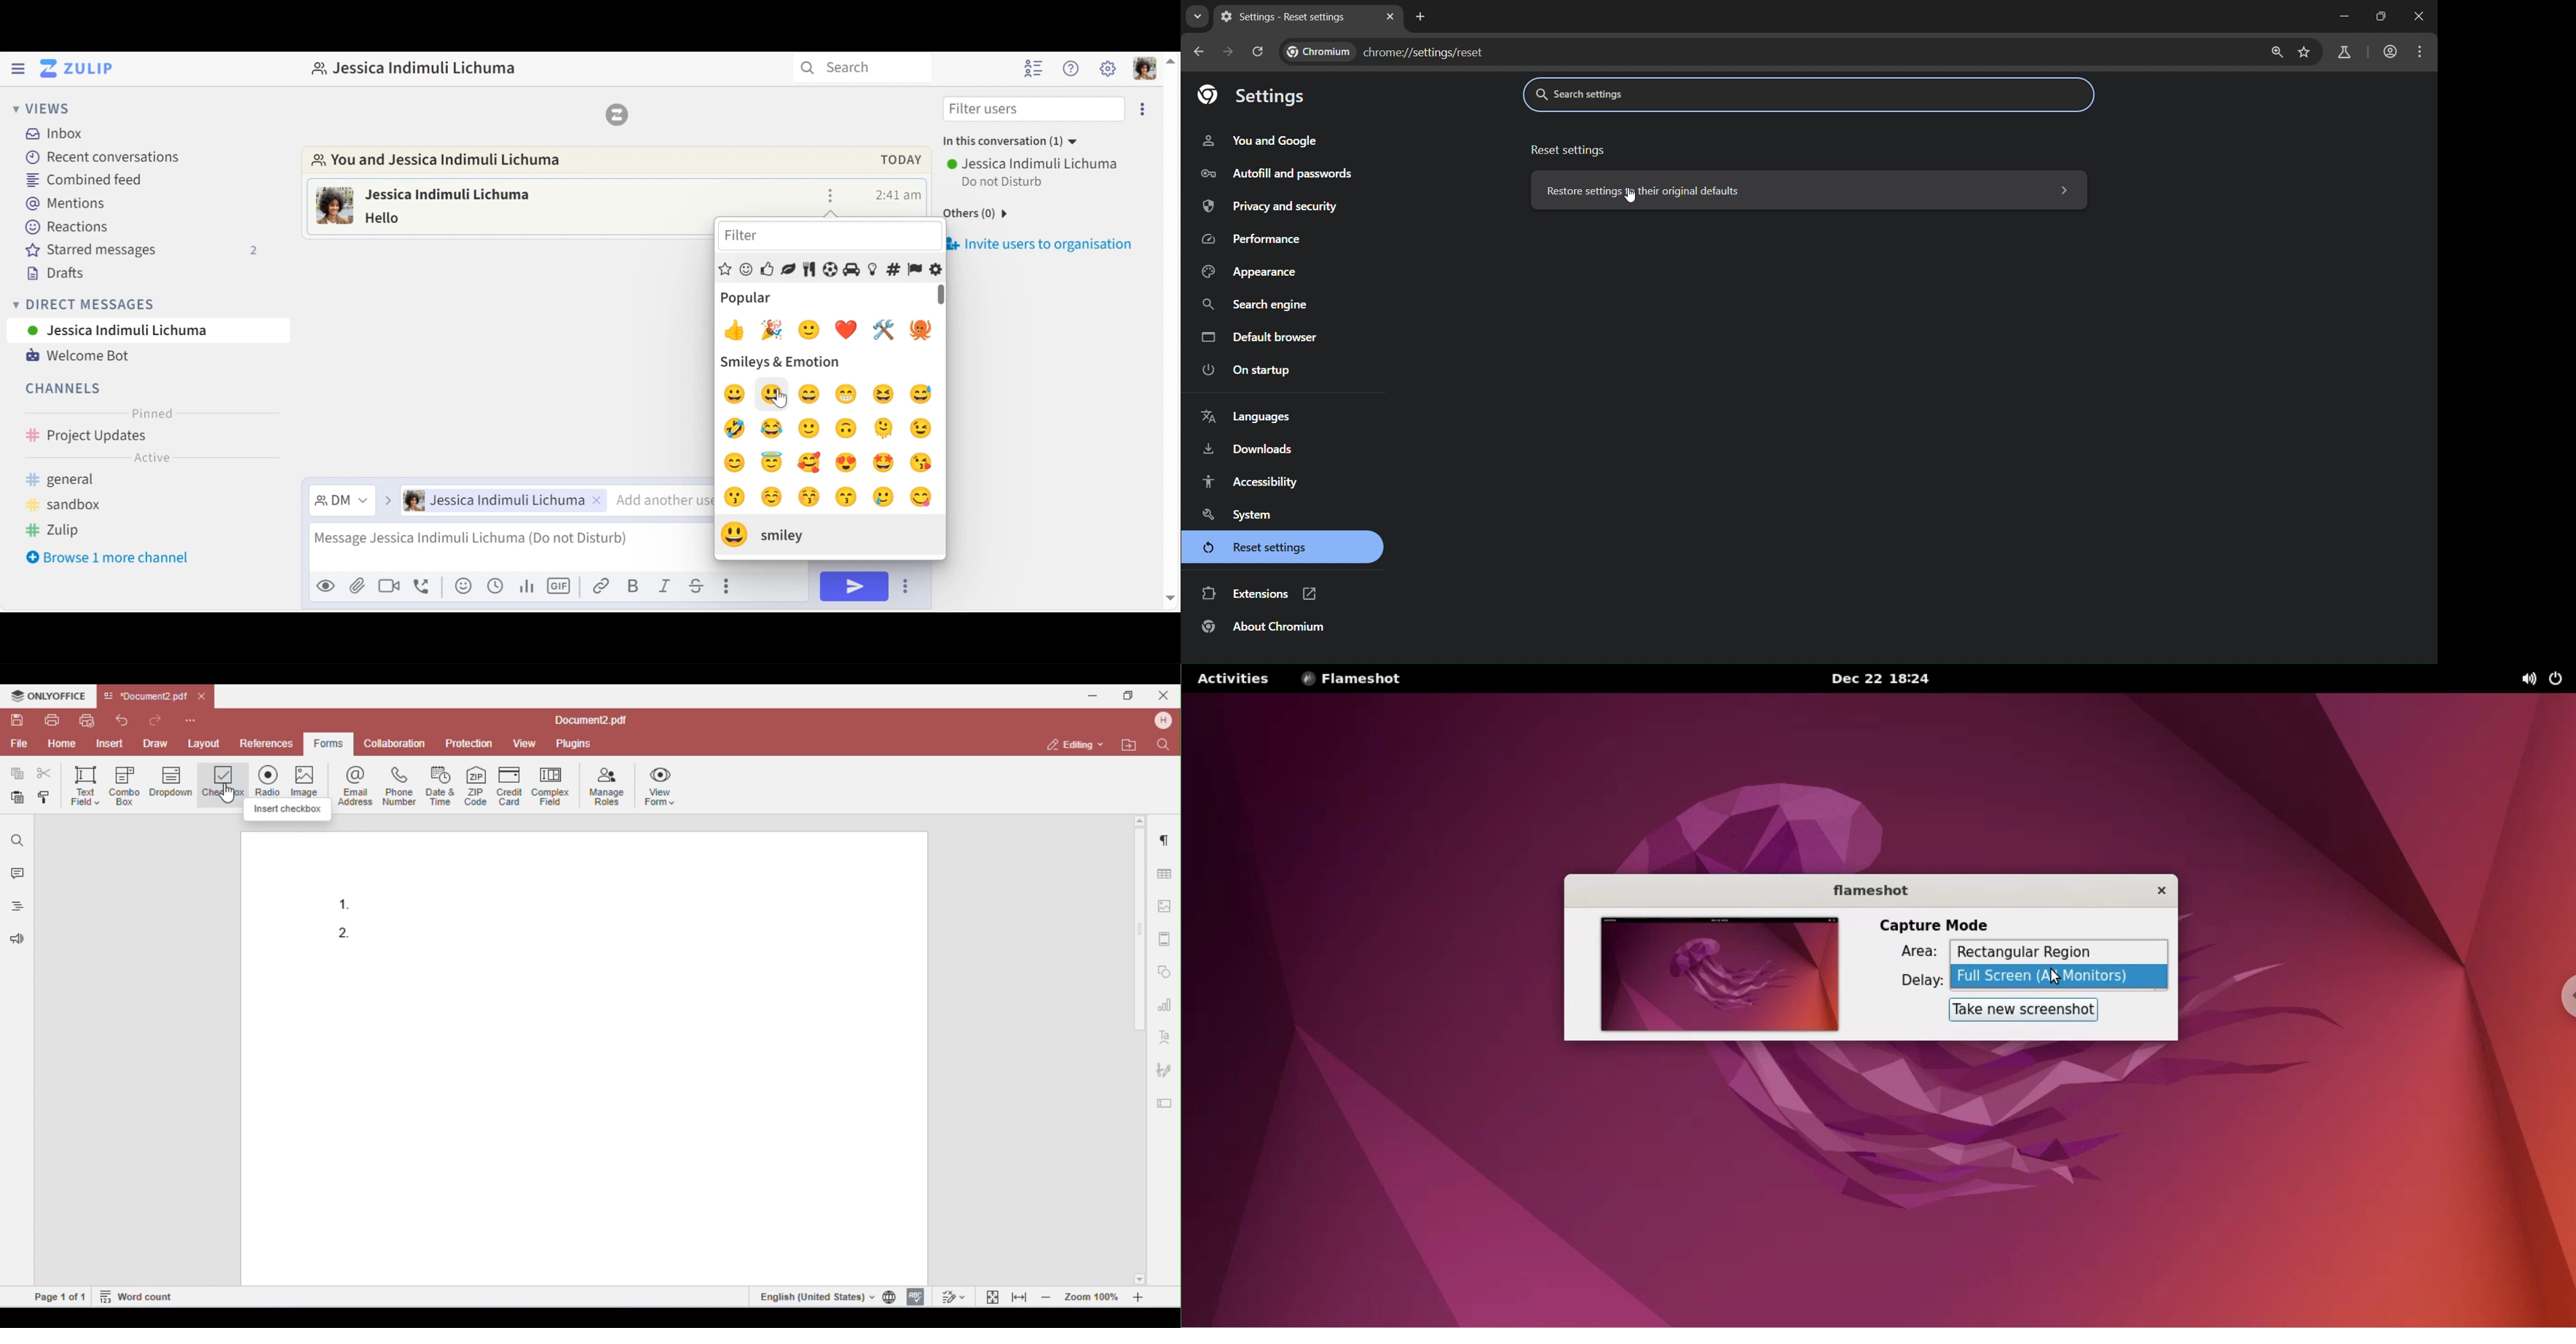 The image size is (2576, 1344). Describe the element at coordinates (70, 505) in the screenshot. I see `sandbox` at that location.